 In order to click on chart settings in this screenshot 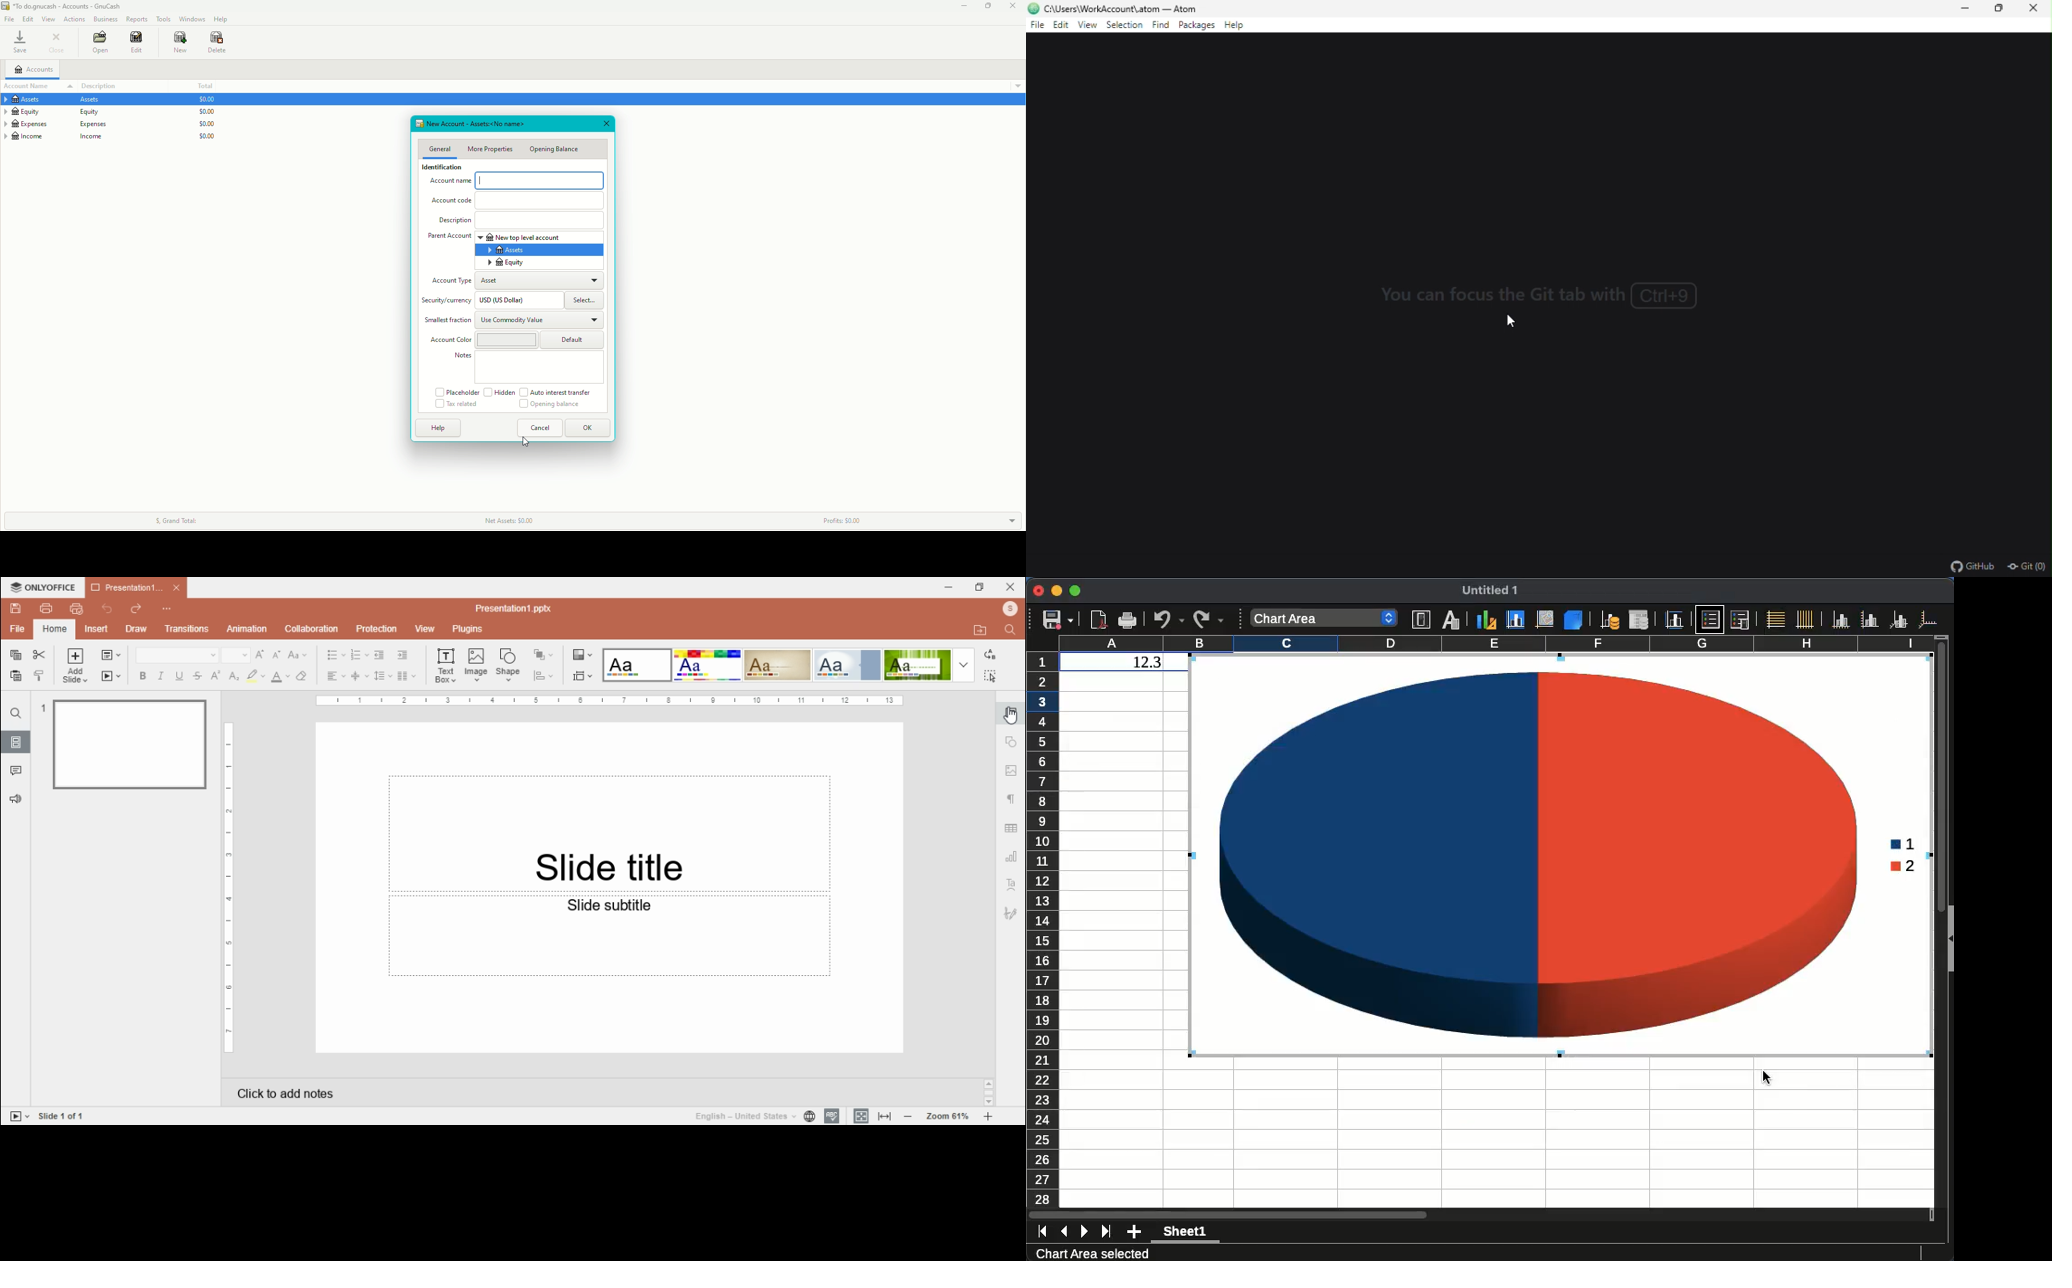, I will do `click(1012, 858)`.